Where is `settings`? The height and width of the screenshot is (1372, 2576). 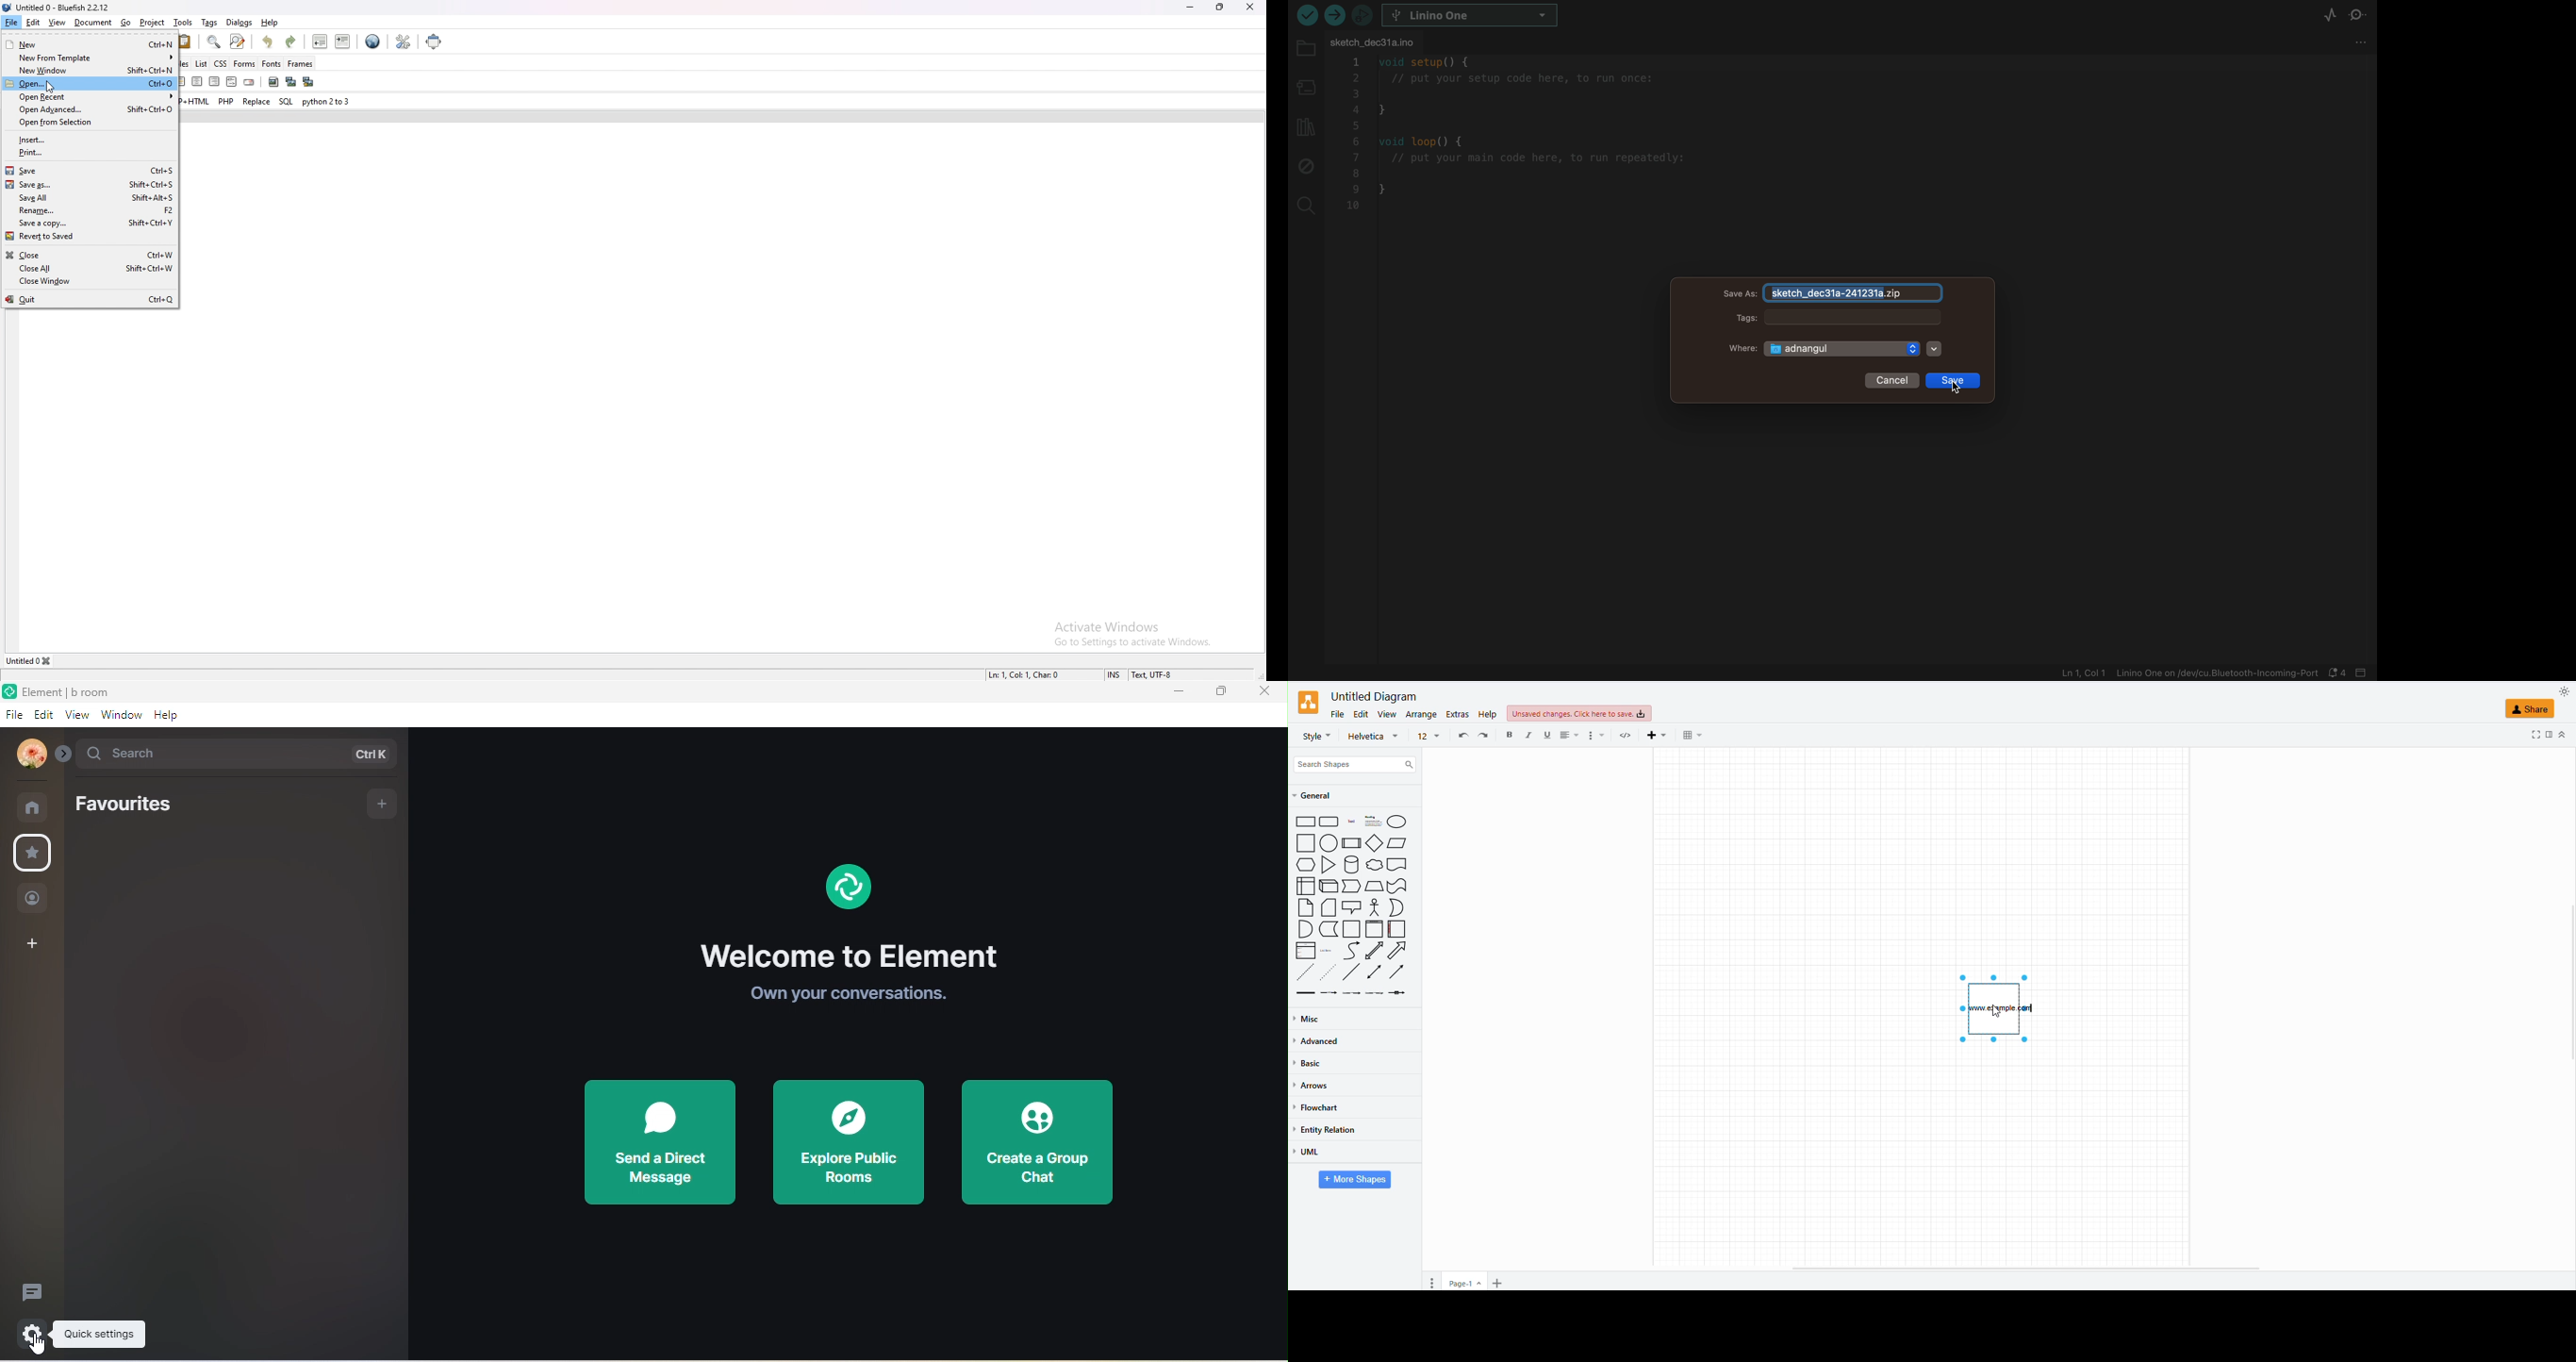
settings is located at coordinates (29, 1333).